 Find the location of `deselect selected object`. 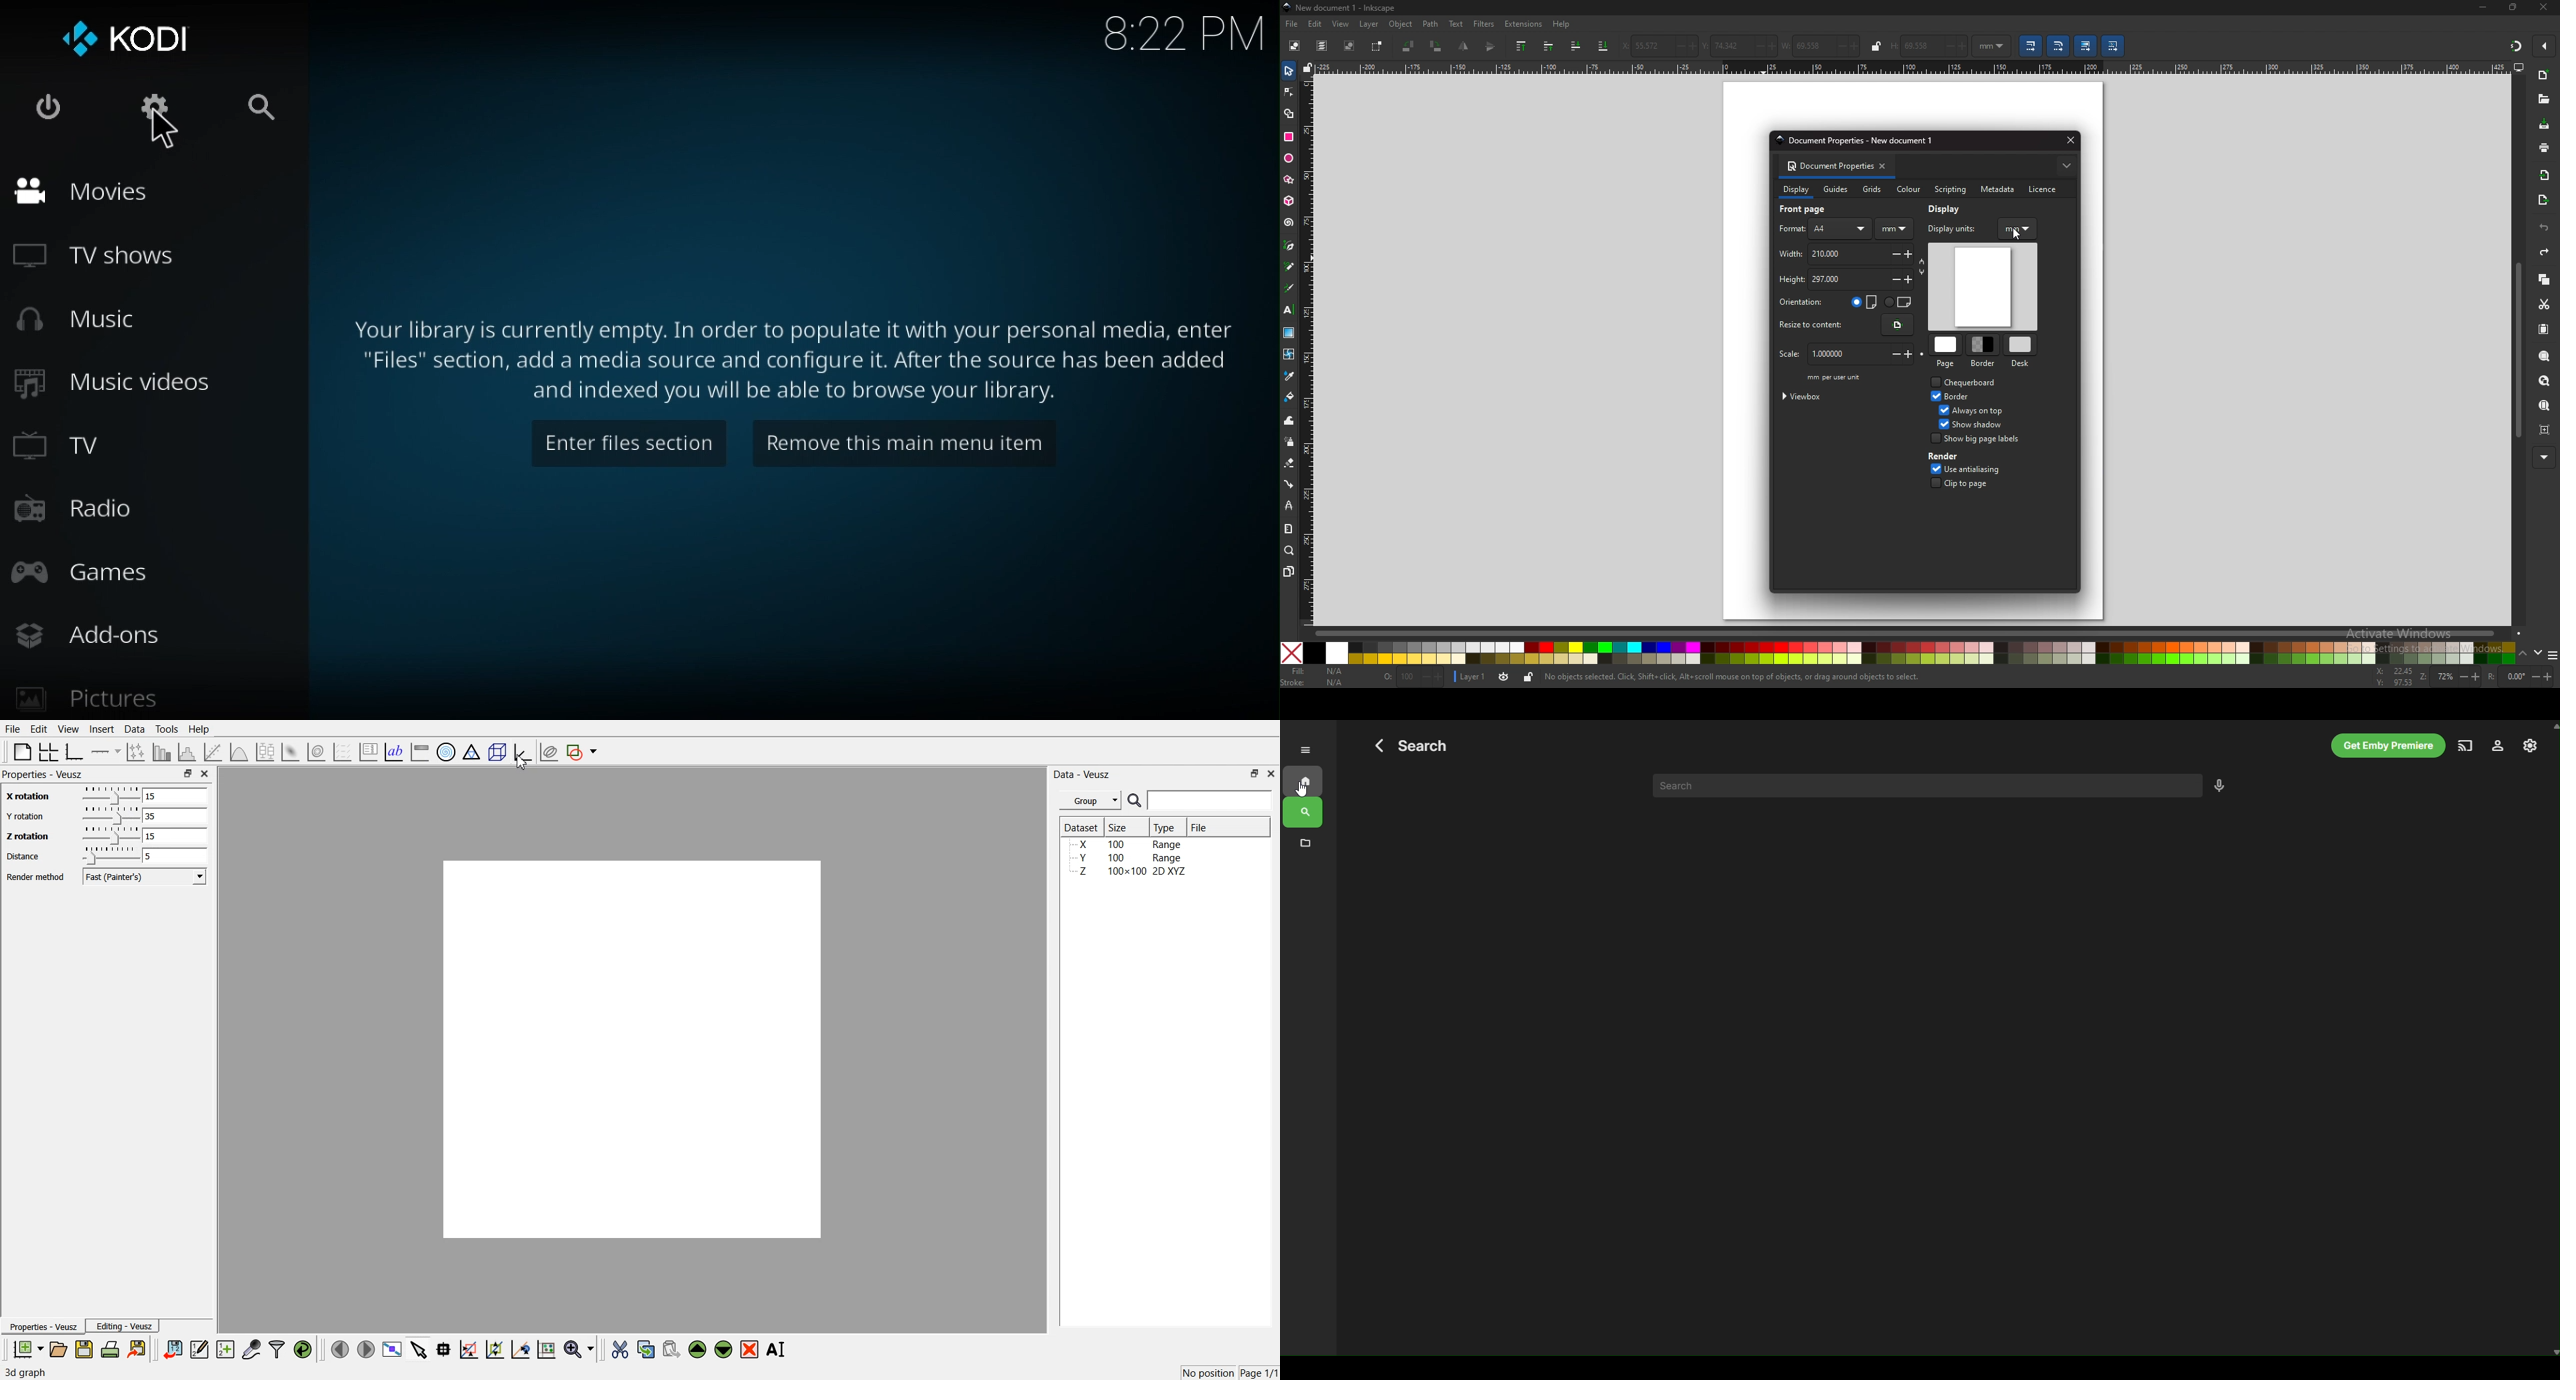

deselect selected object is located at coordinates (1349, 45).